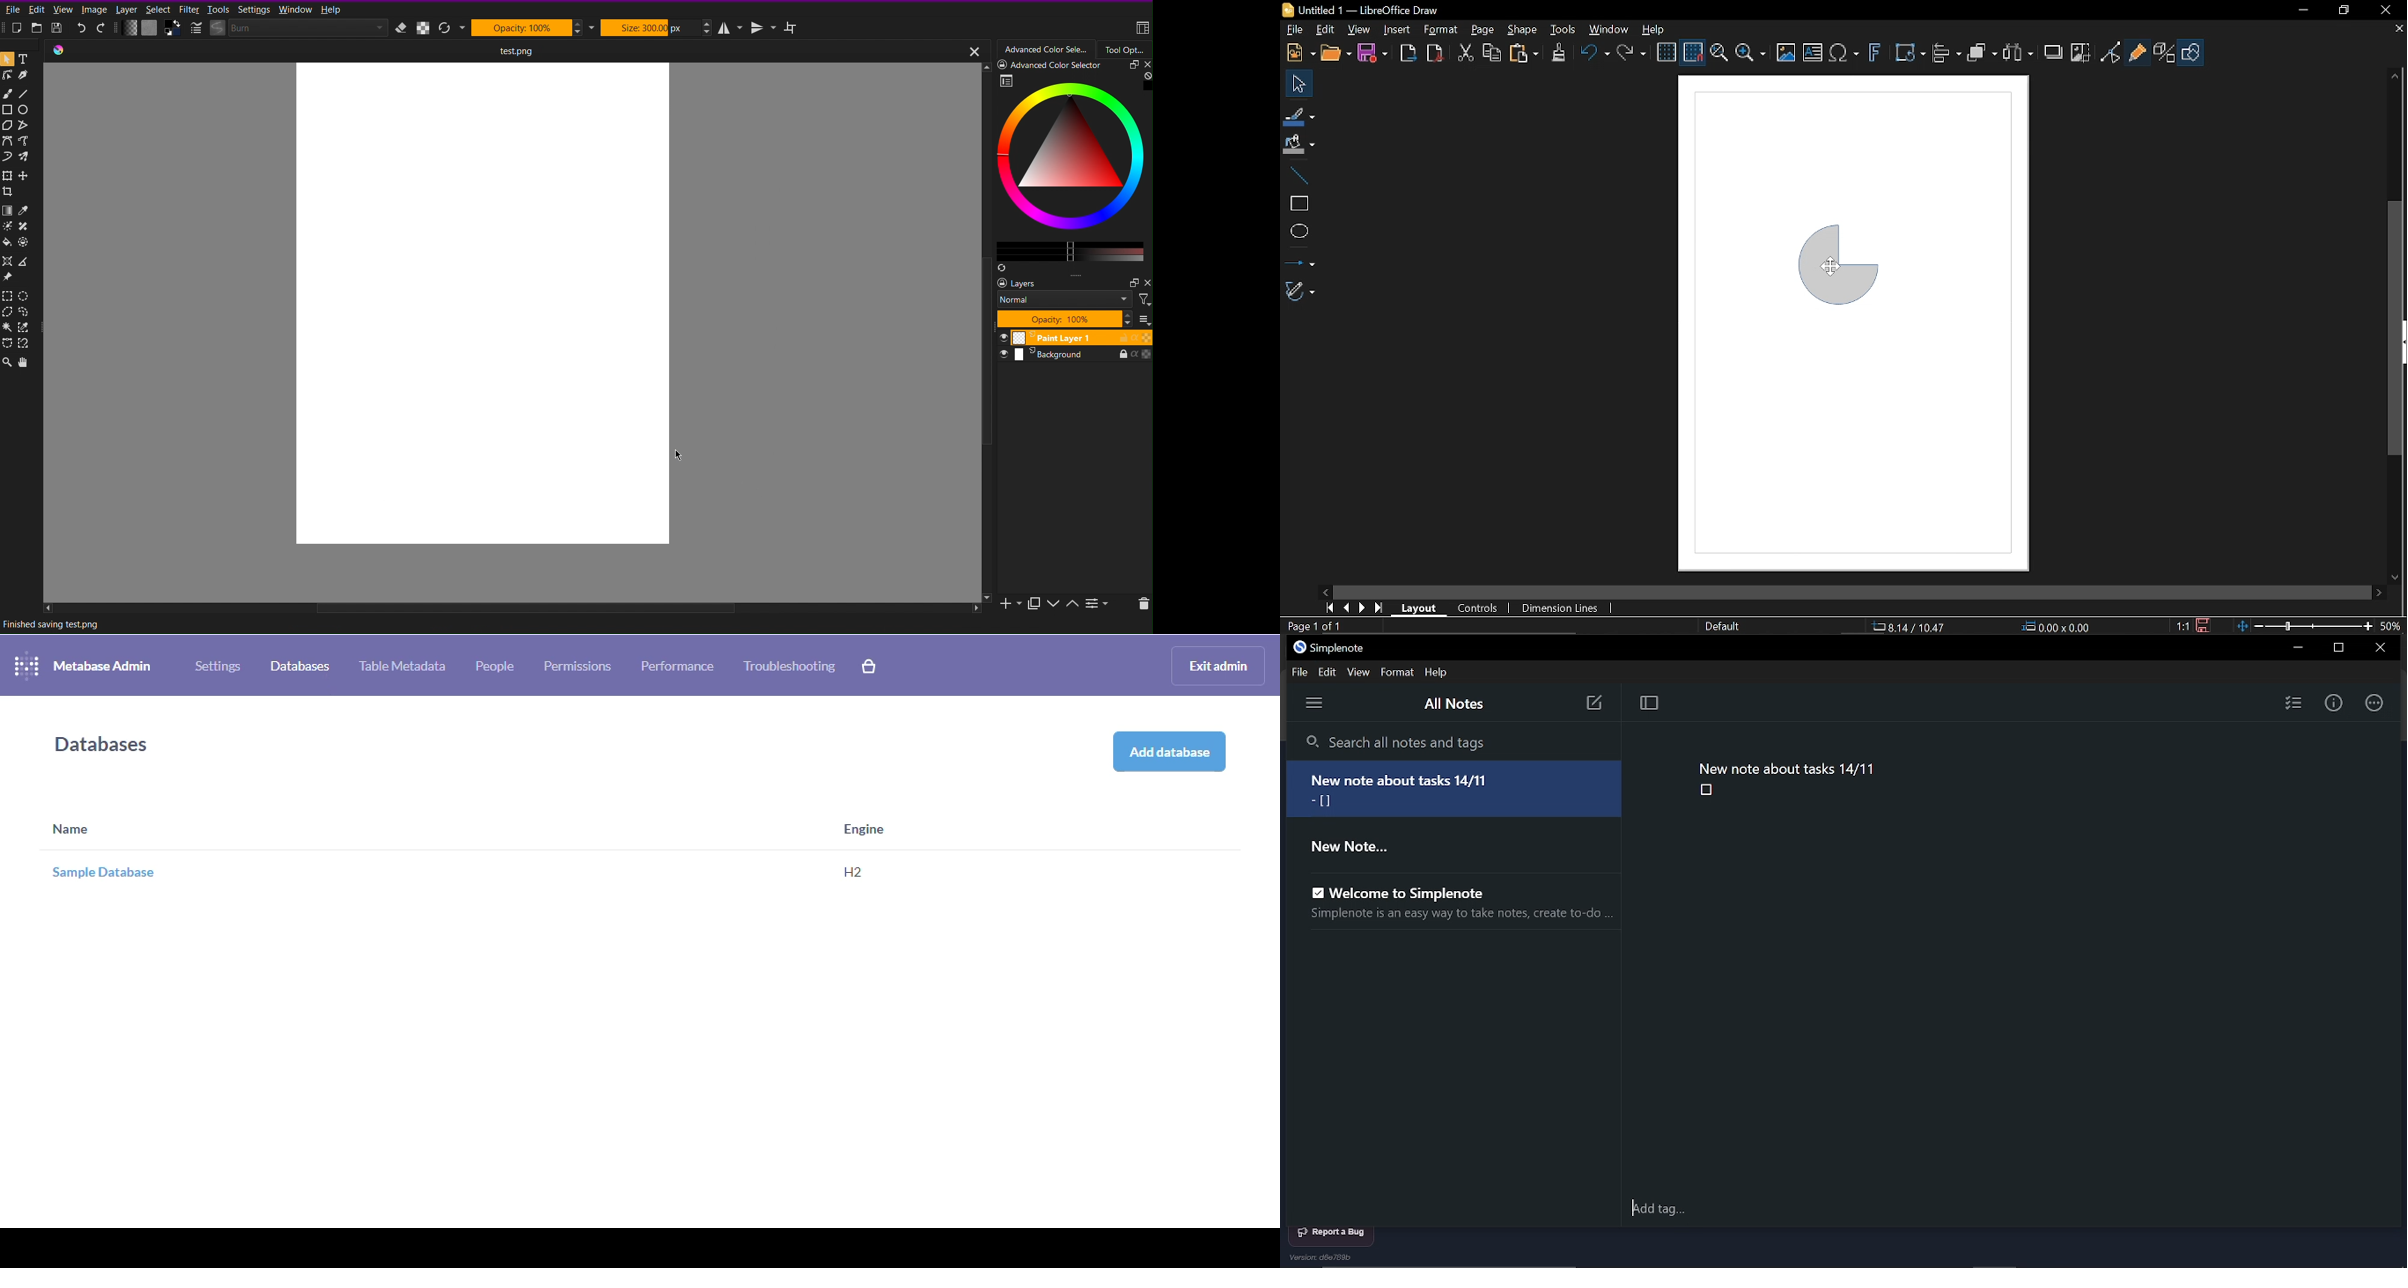 The height and width of the screenshot is (1288, 2408). Describe the element at coordinates (2394, 626) in the screenshot. I see `Current zoom` at that location.